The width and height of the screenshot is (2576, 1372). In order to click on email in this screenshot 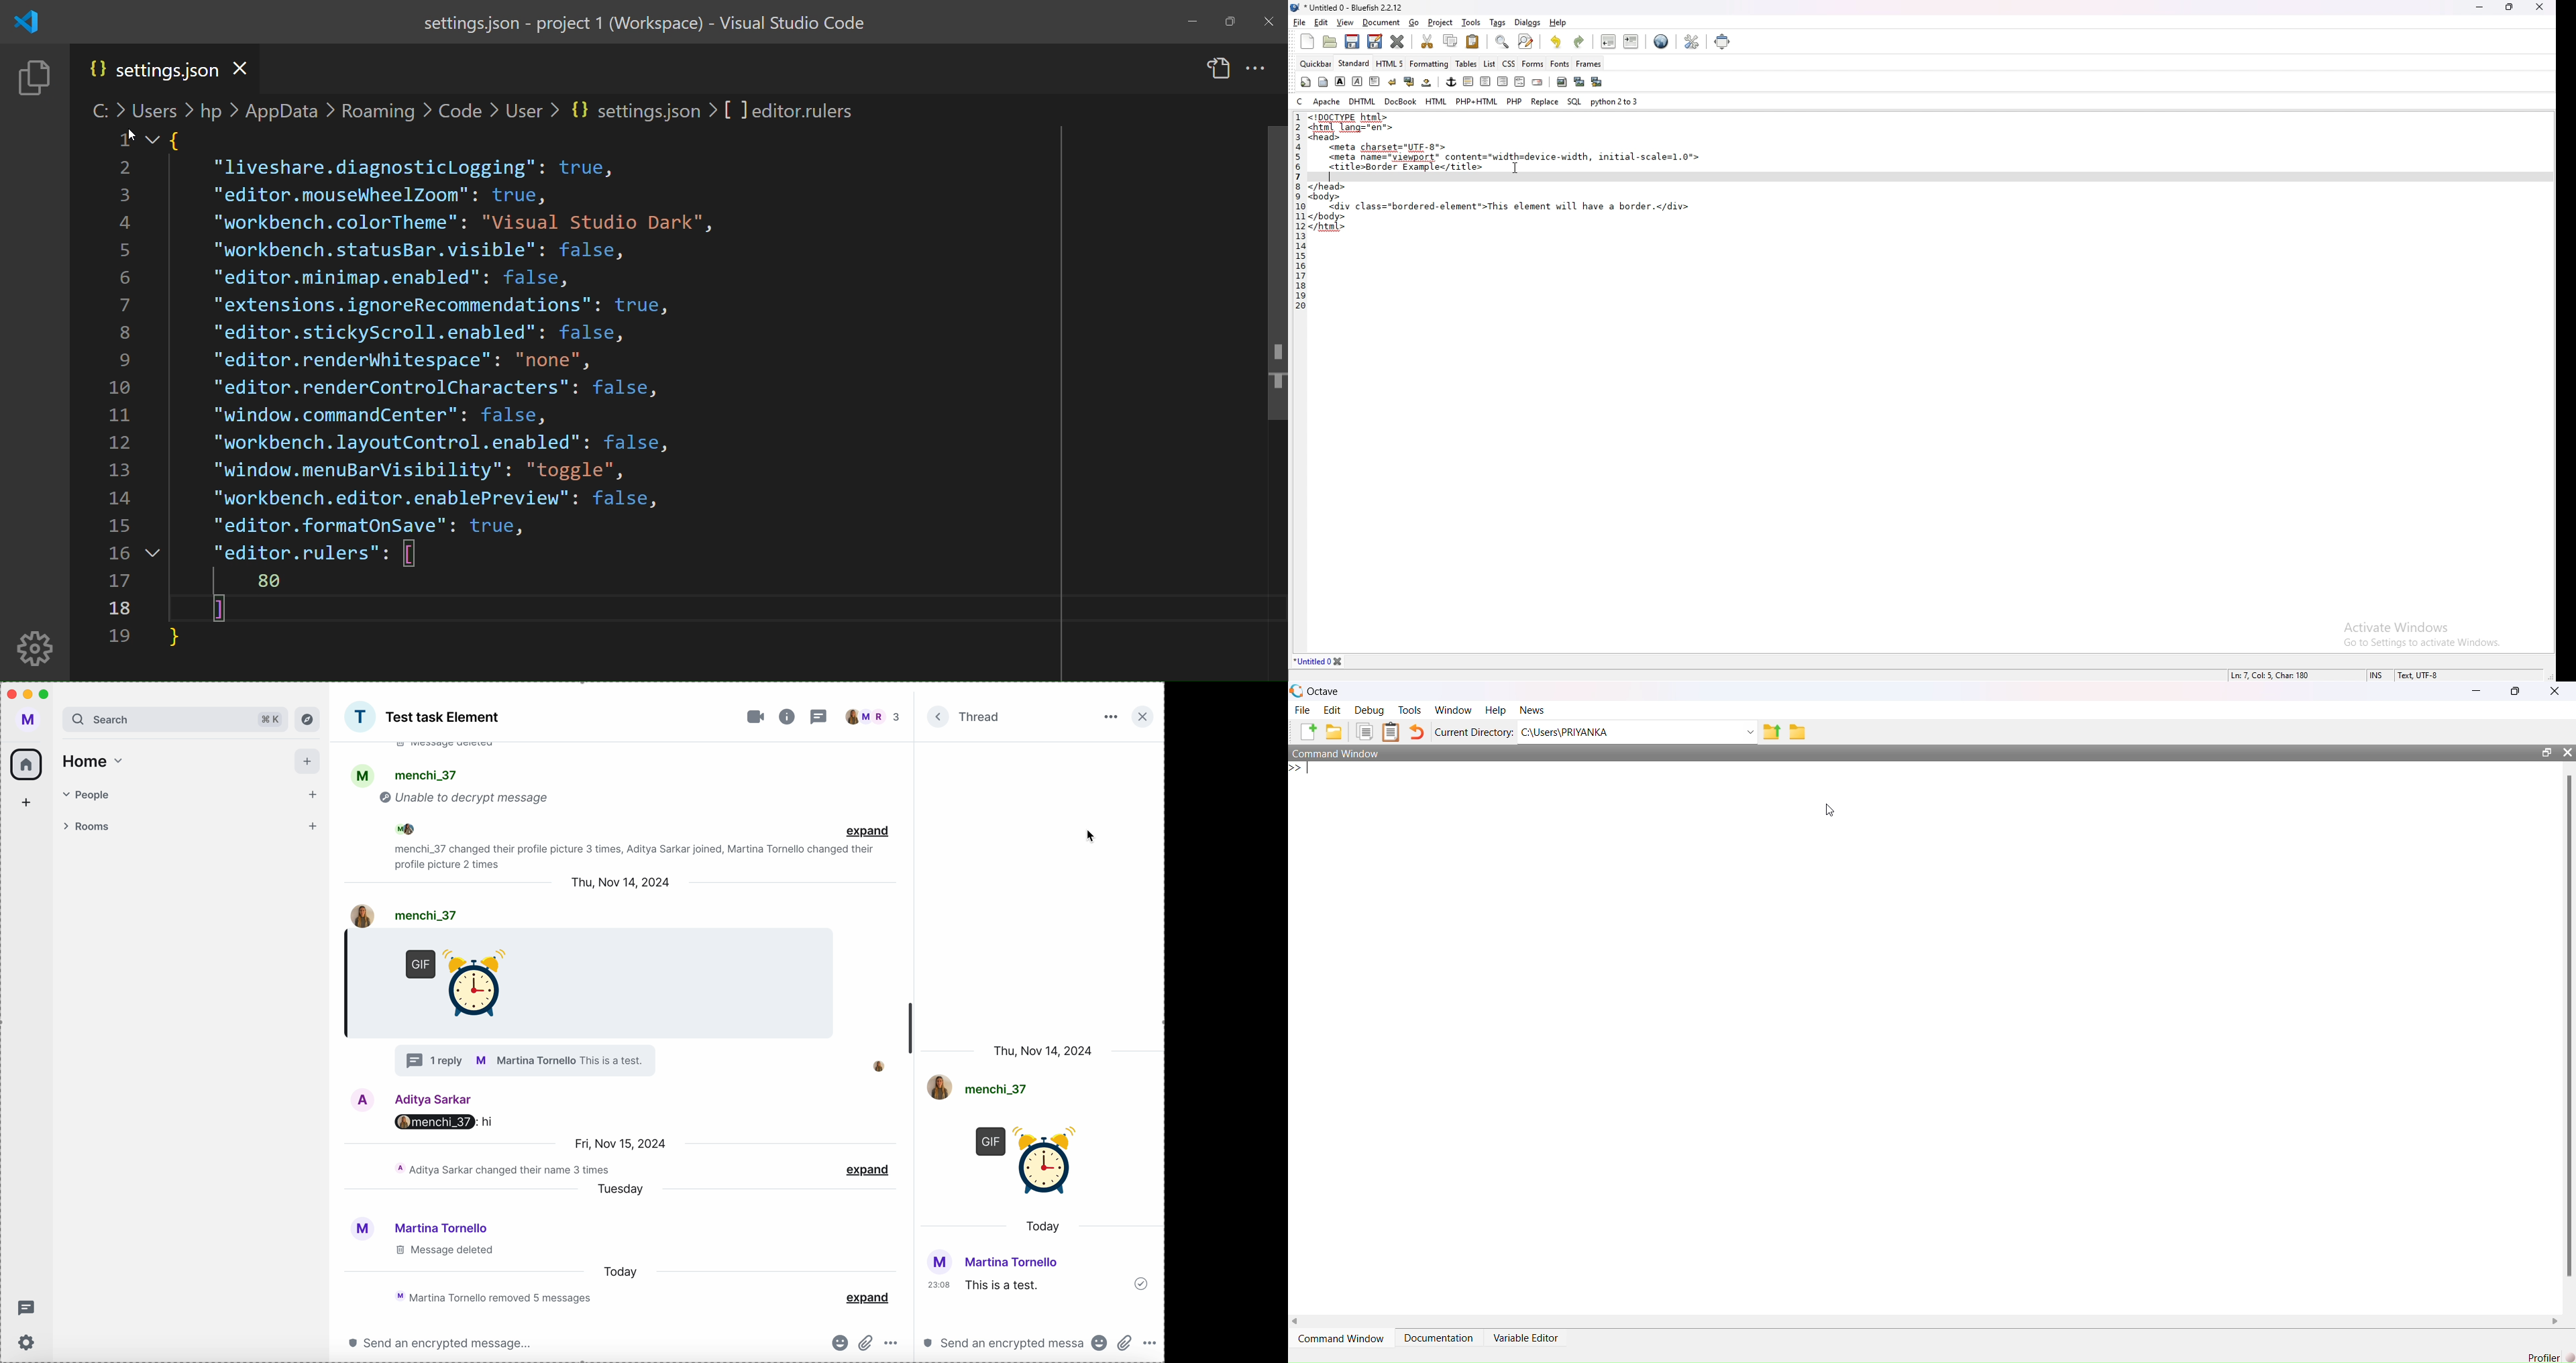, I will do `click(1538, 83)`.